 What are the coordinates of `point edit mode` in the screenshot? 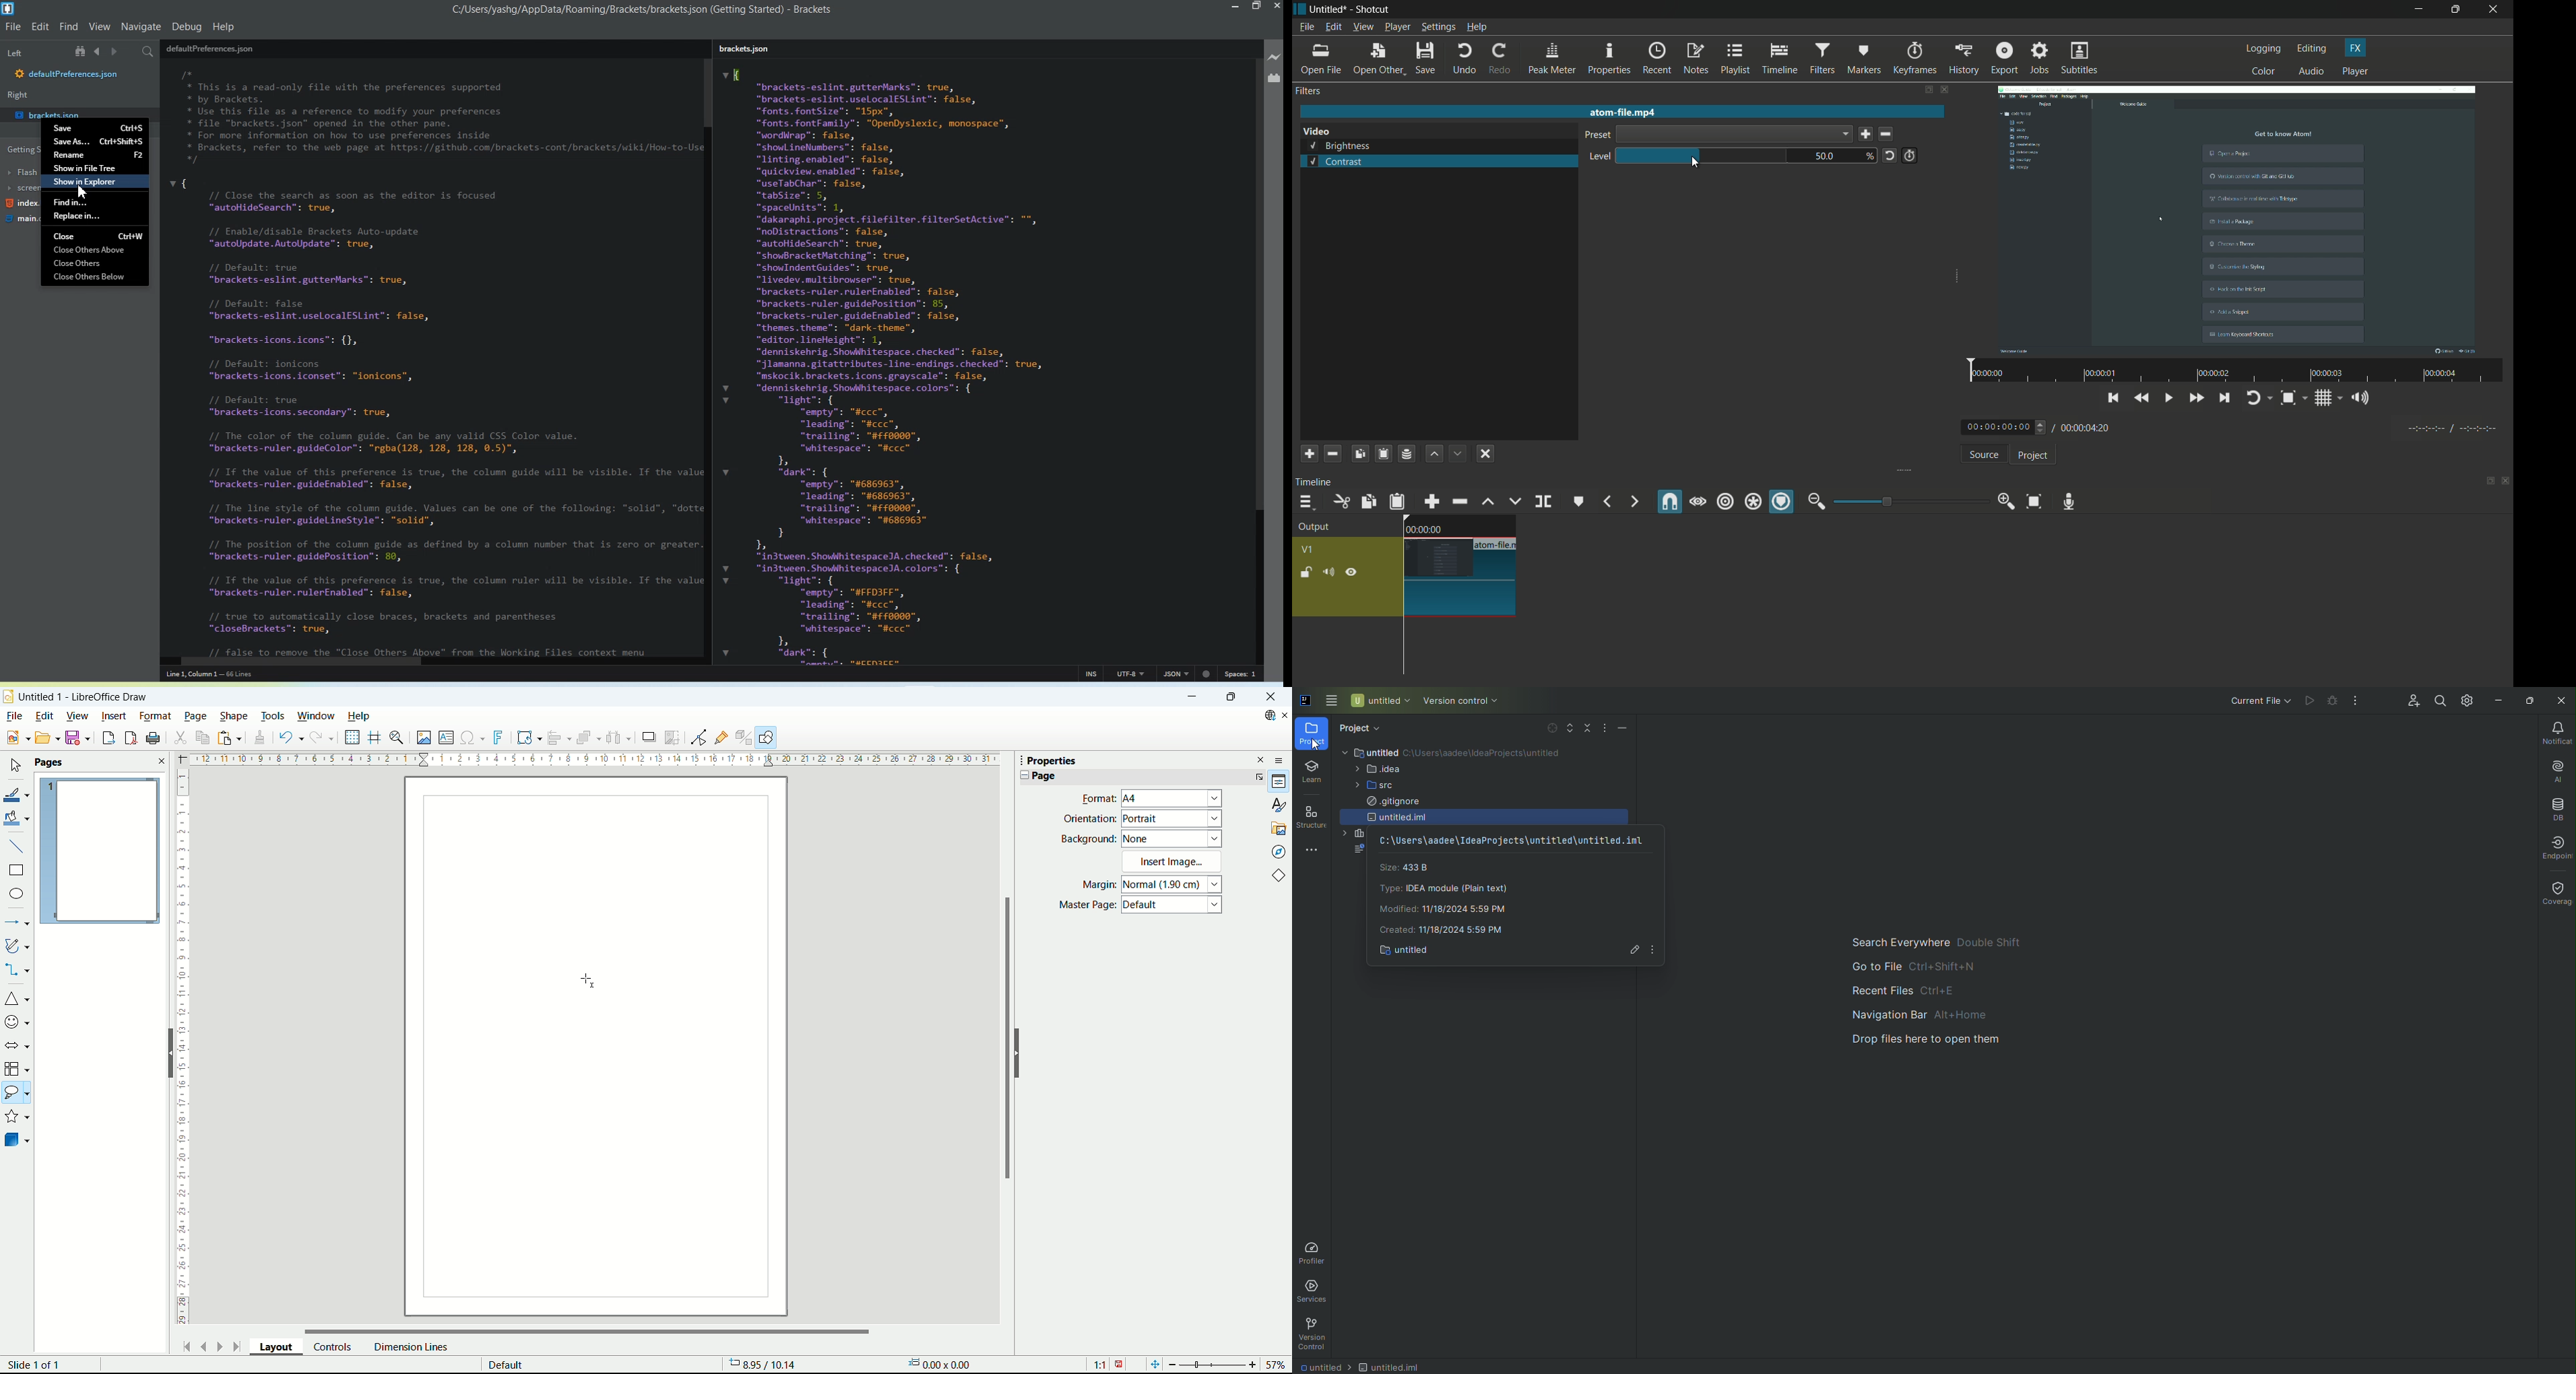 It's located at (698, 737).